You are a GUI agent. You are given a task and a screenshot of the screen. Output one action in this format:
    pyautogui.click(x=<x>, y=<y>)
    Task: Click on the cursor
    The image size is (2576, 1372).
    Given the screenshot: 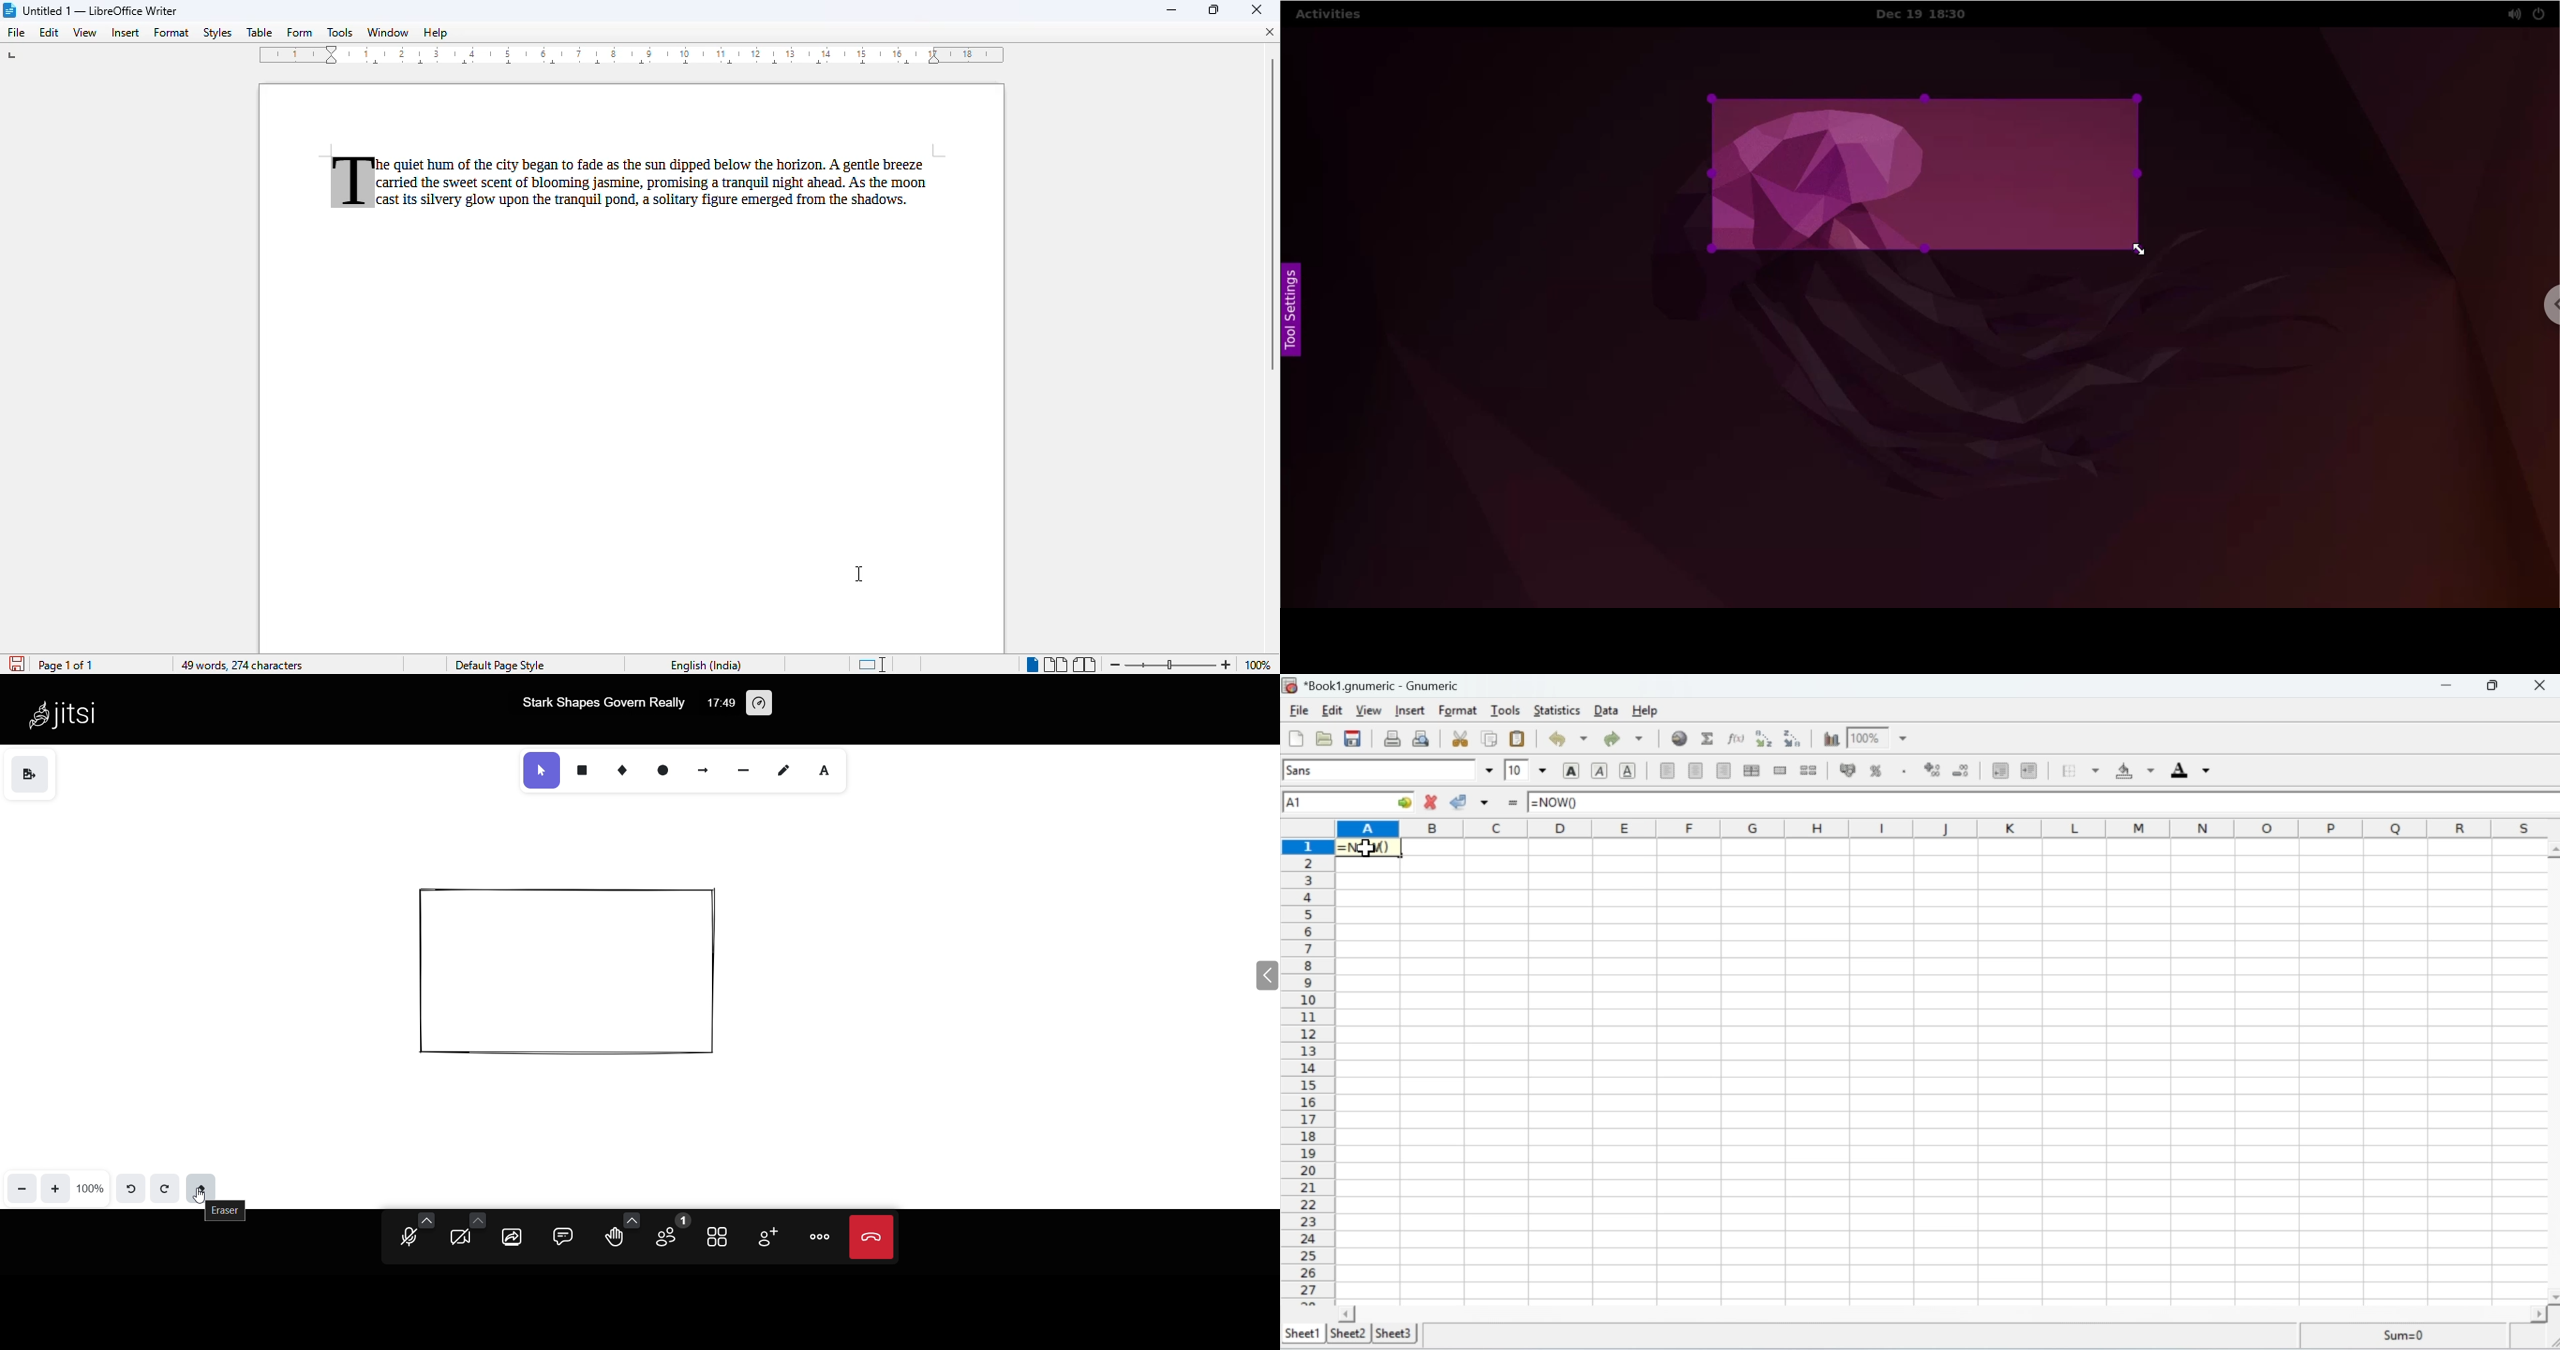 What is the action you would take?
    pyautogui.click(x=860, y=576)
    